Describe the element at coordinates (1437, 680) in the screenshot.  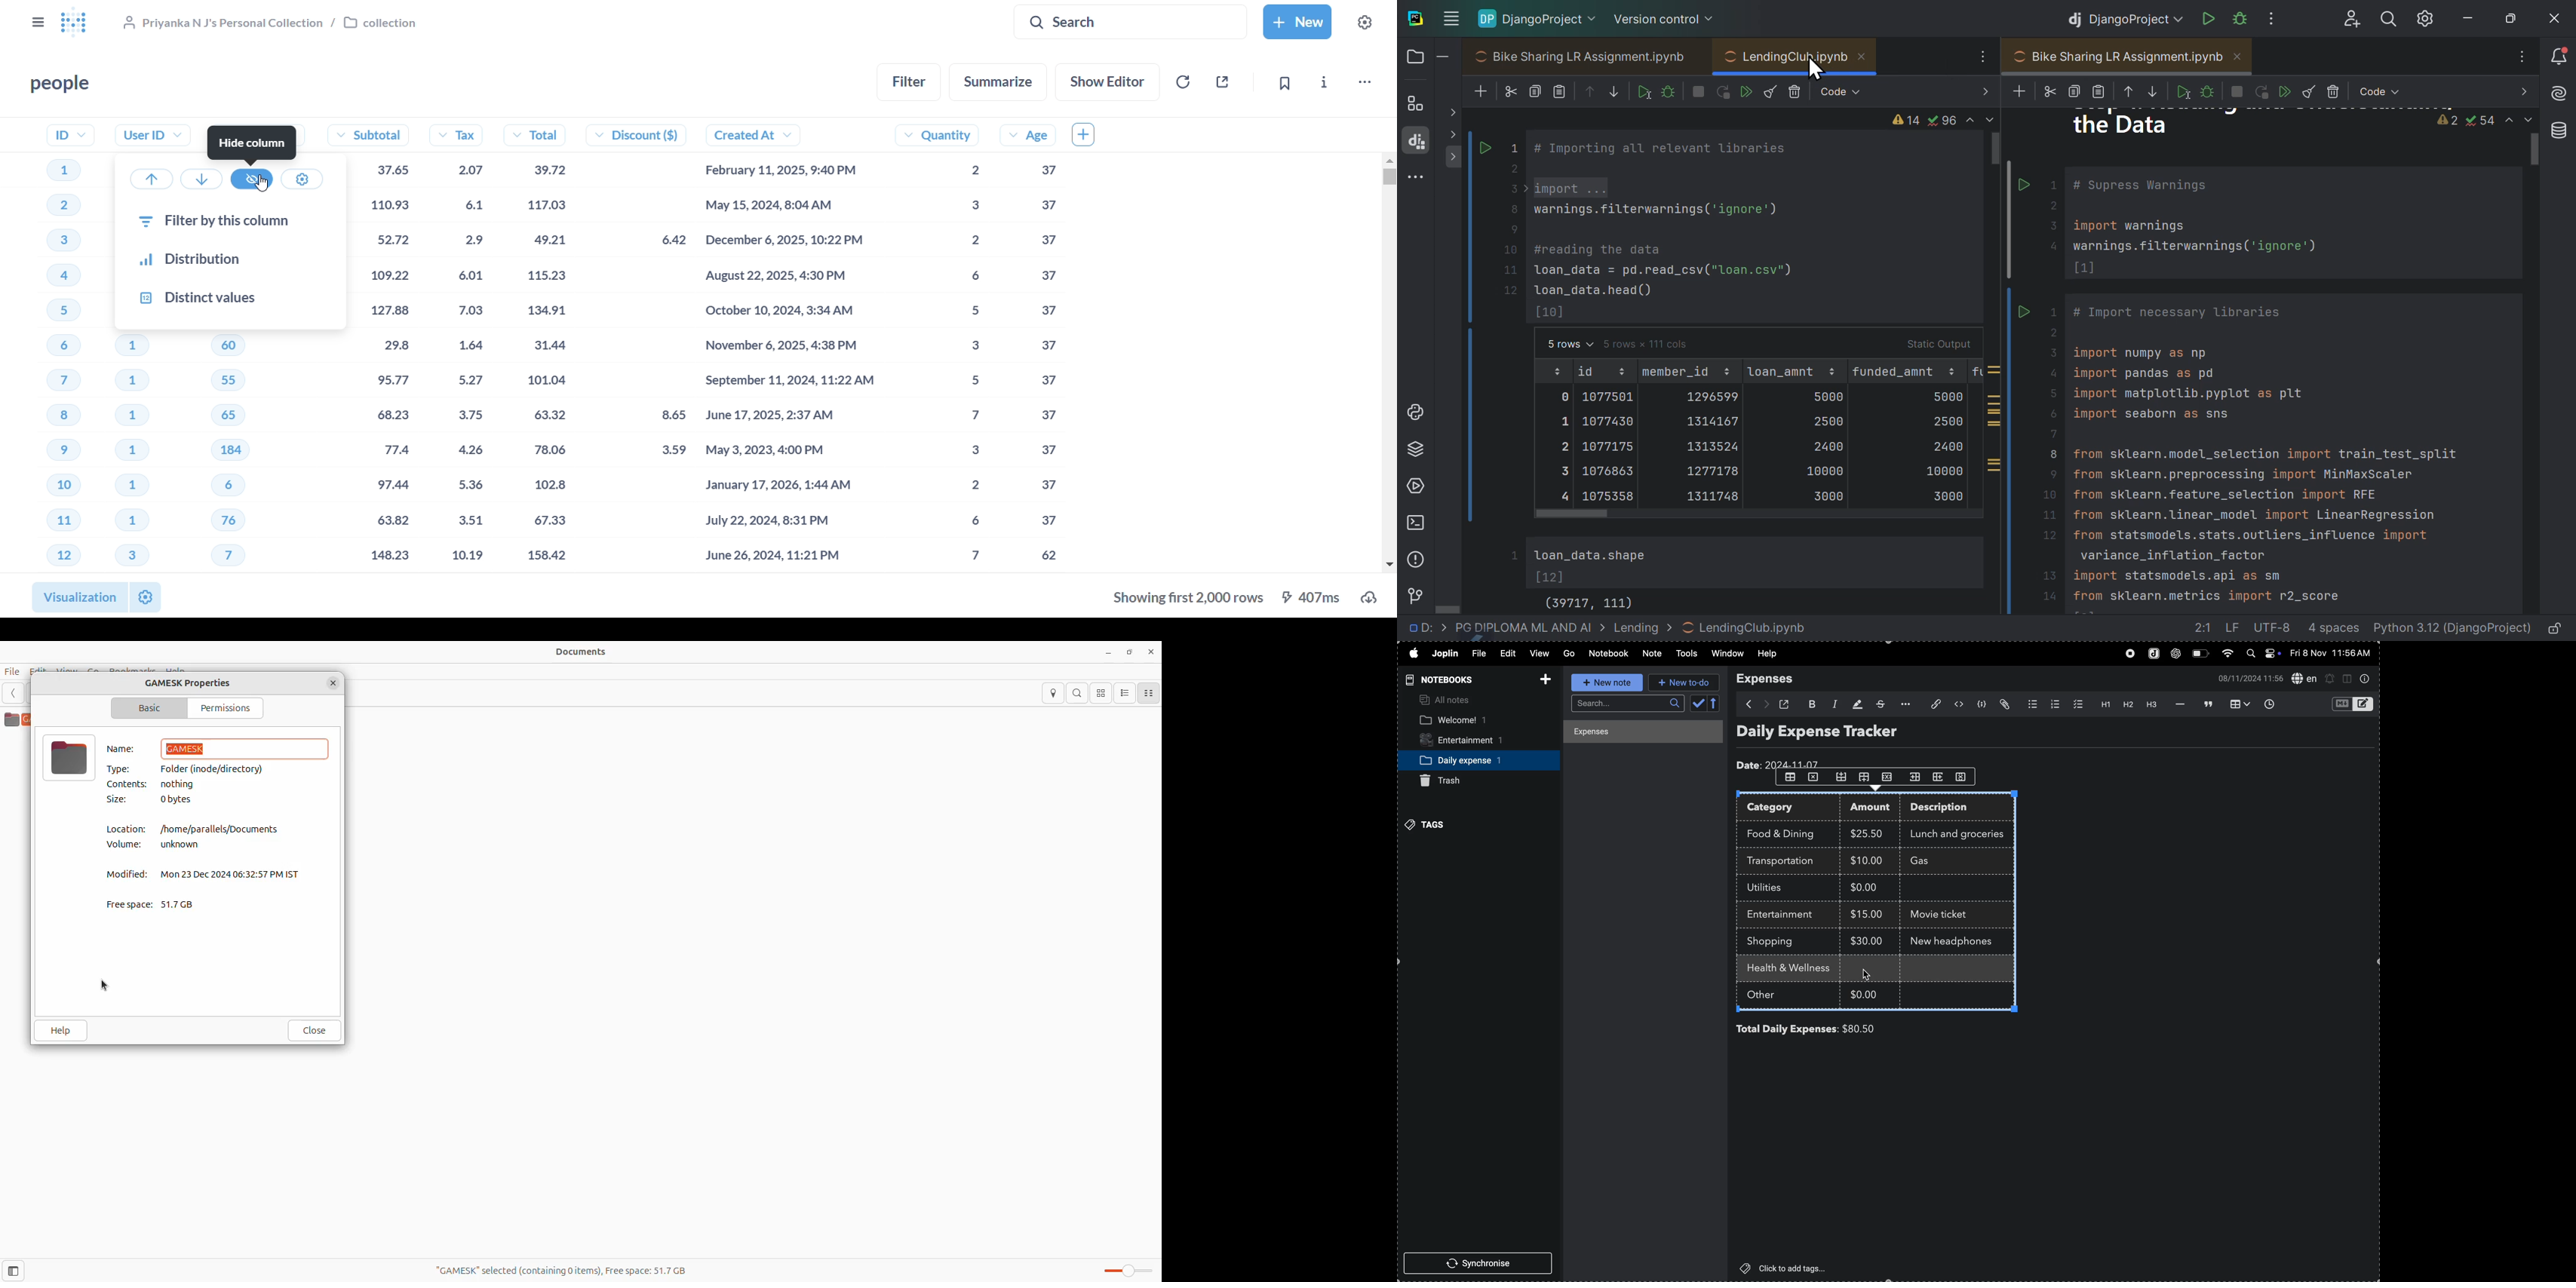
I see `notebooks` at that location.